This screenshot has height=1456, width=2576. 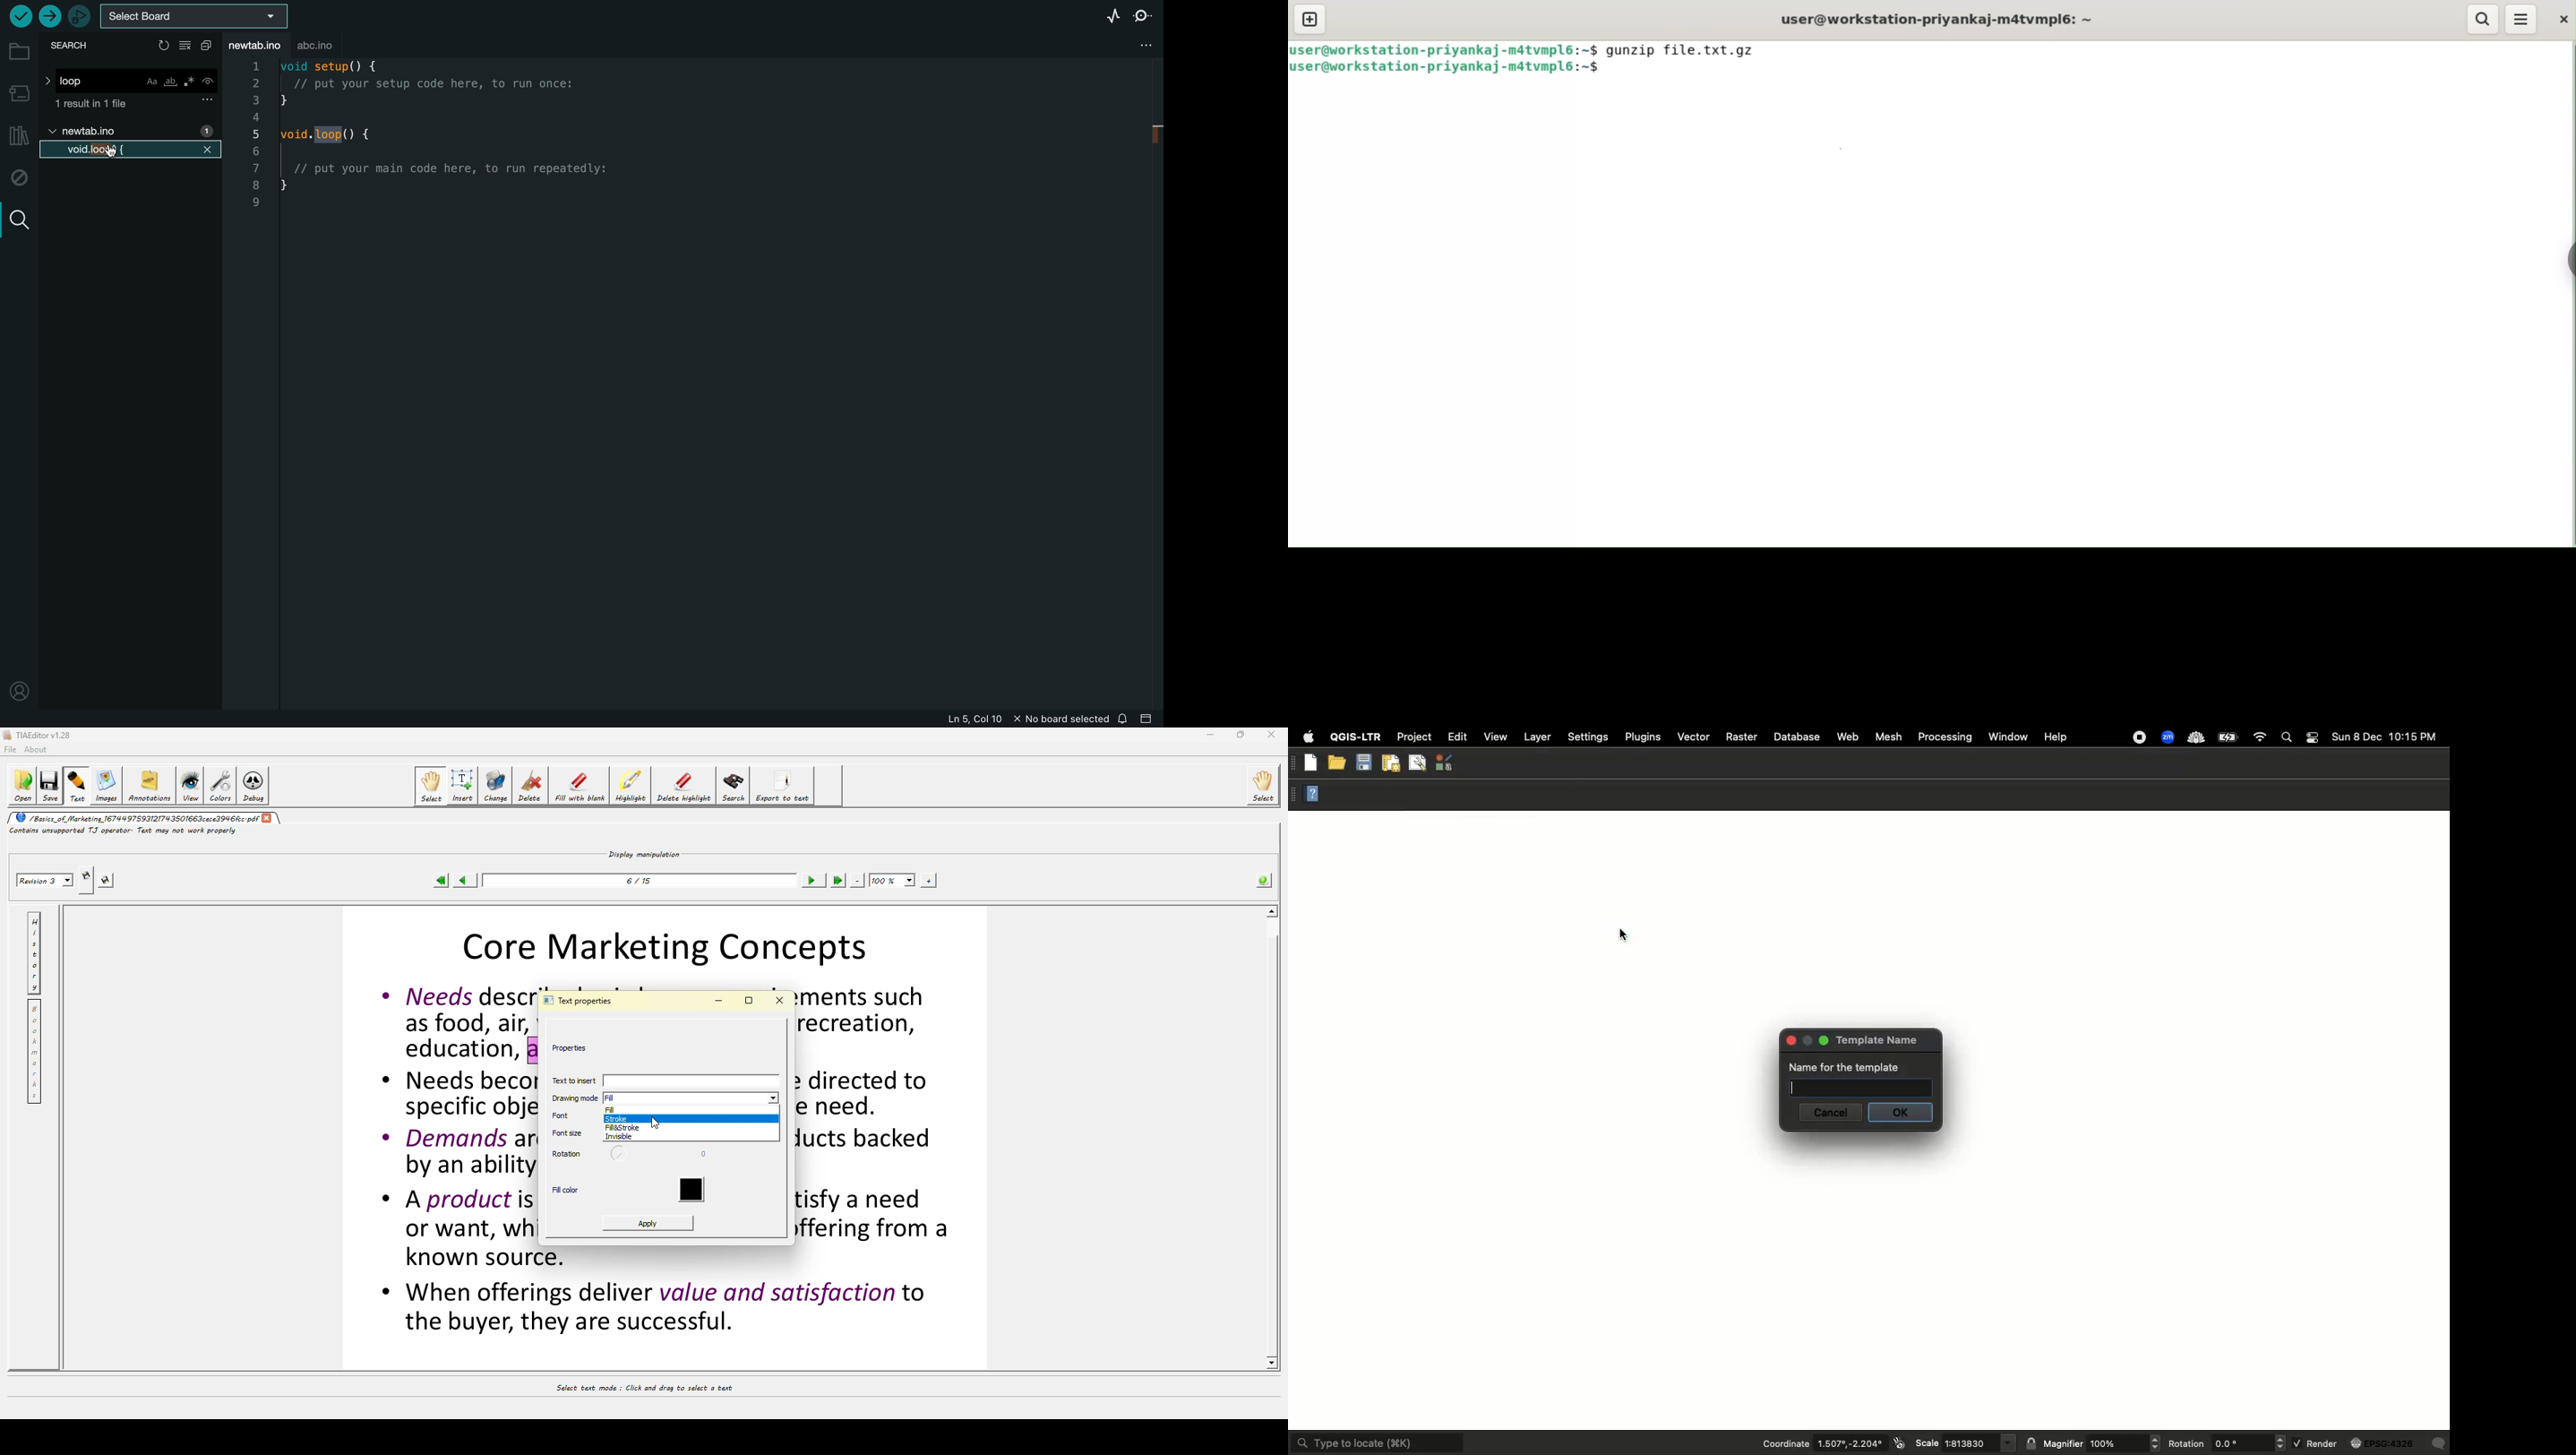 I want to click on gunzip file.txt.gz, so click(x=1688, y=53).